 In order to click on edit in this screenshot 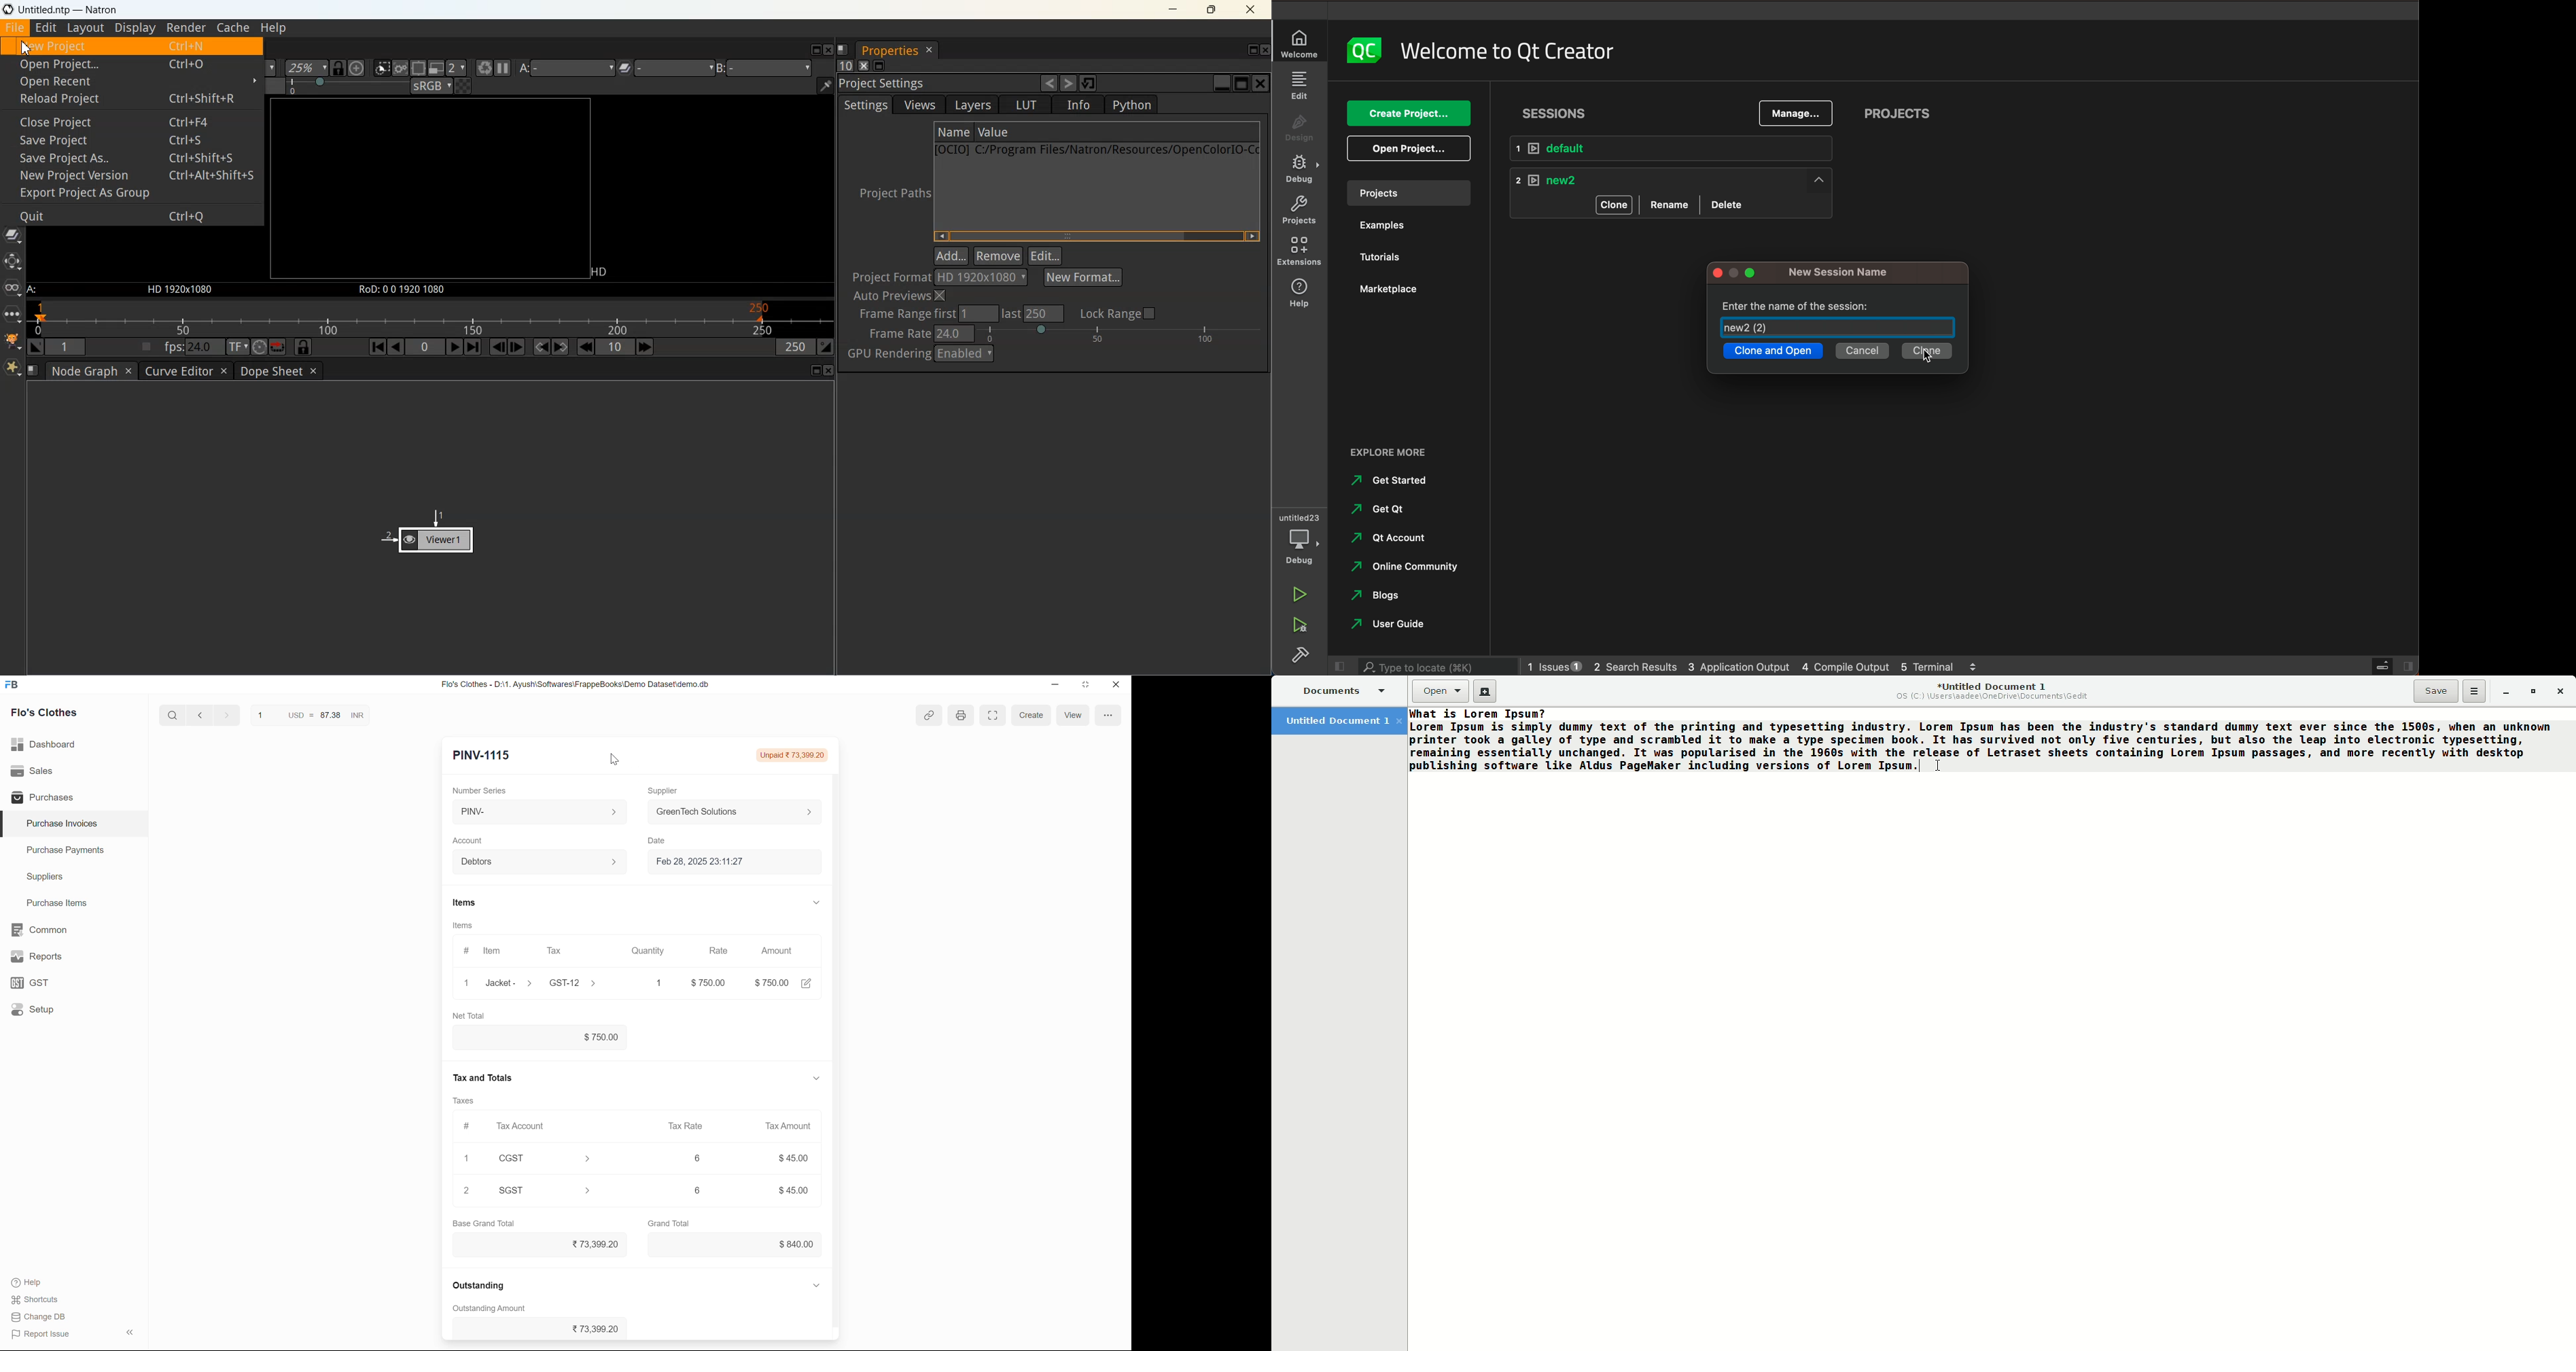, I will do `click(1302, 87)`.